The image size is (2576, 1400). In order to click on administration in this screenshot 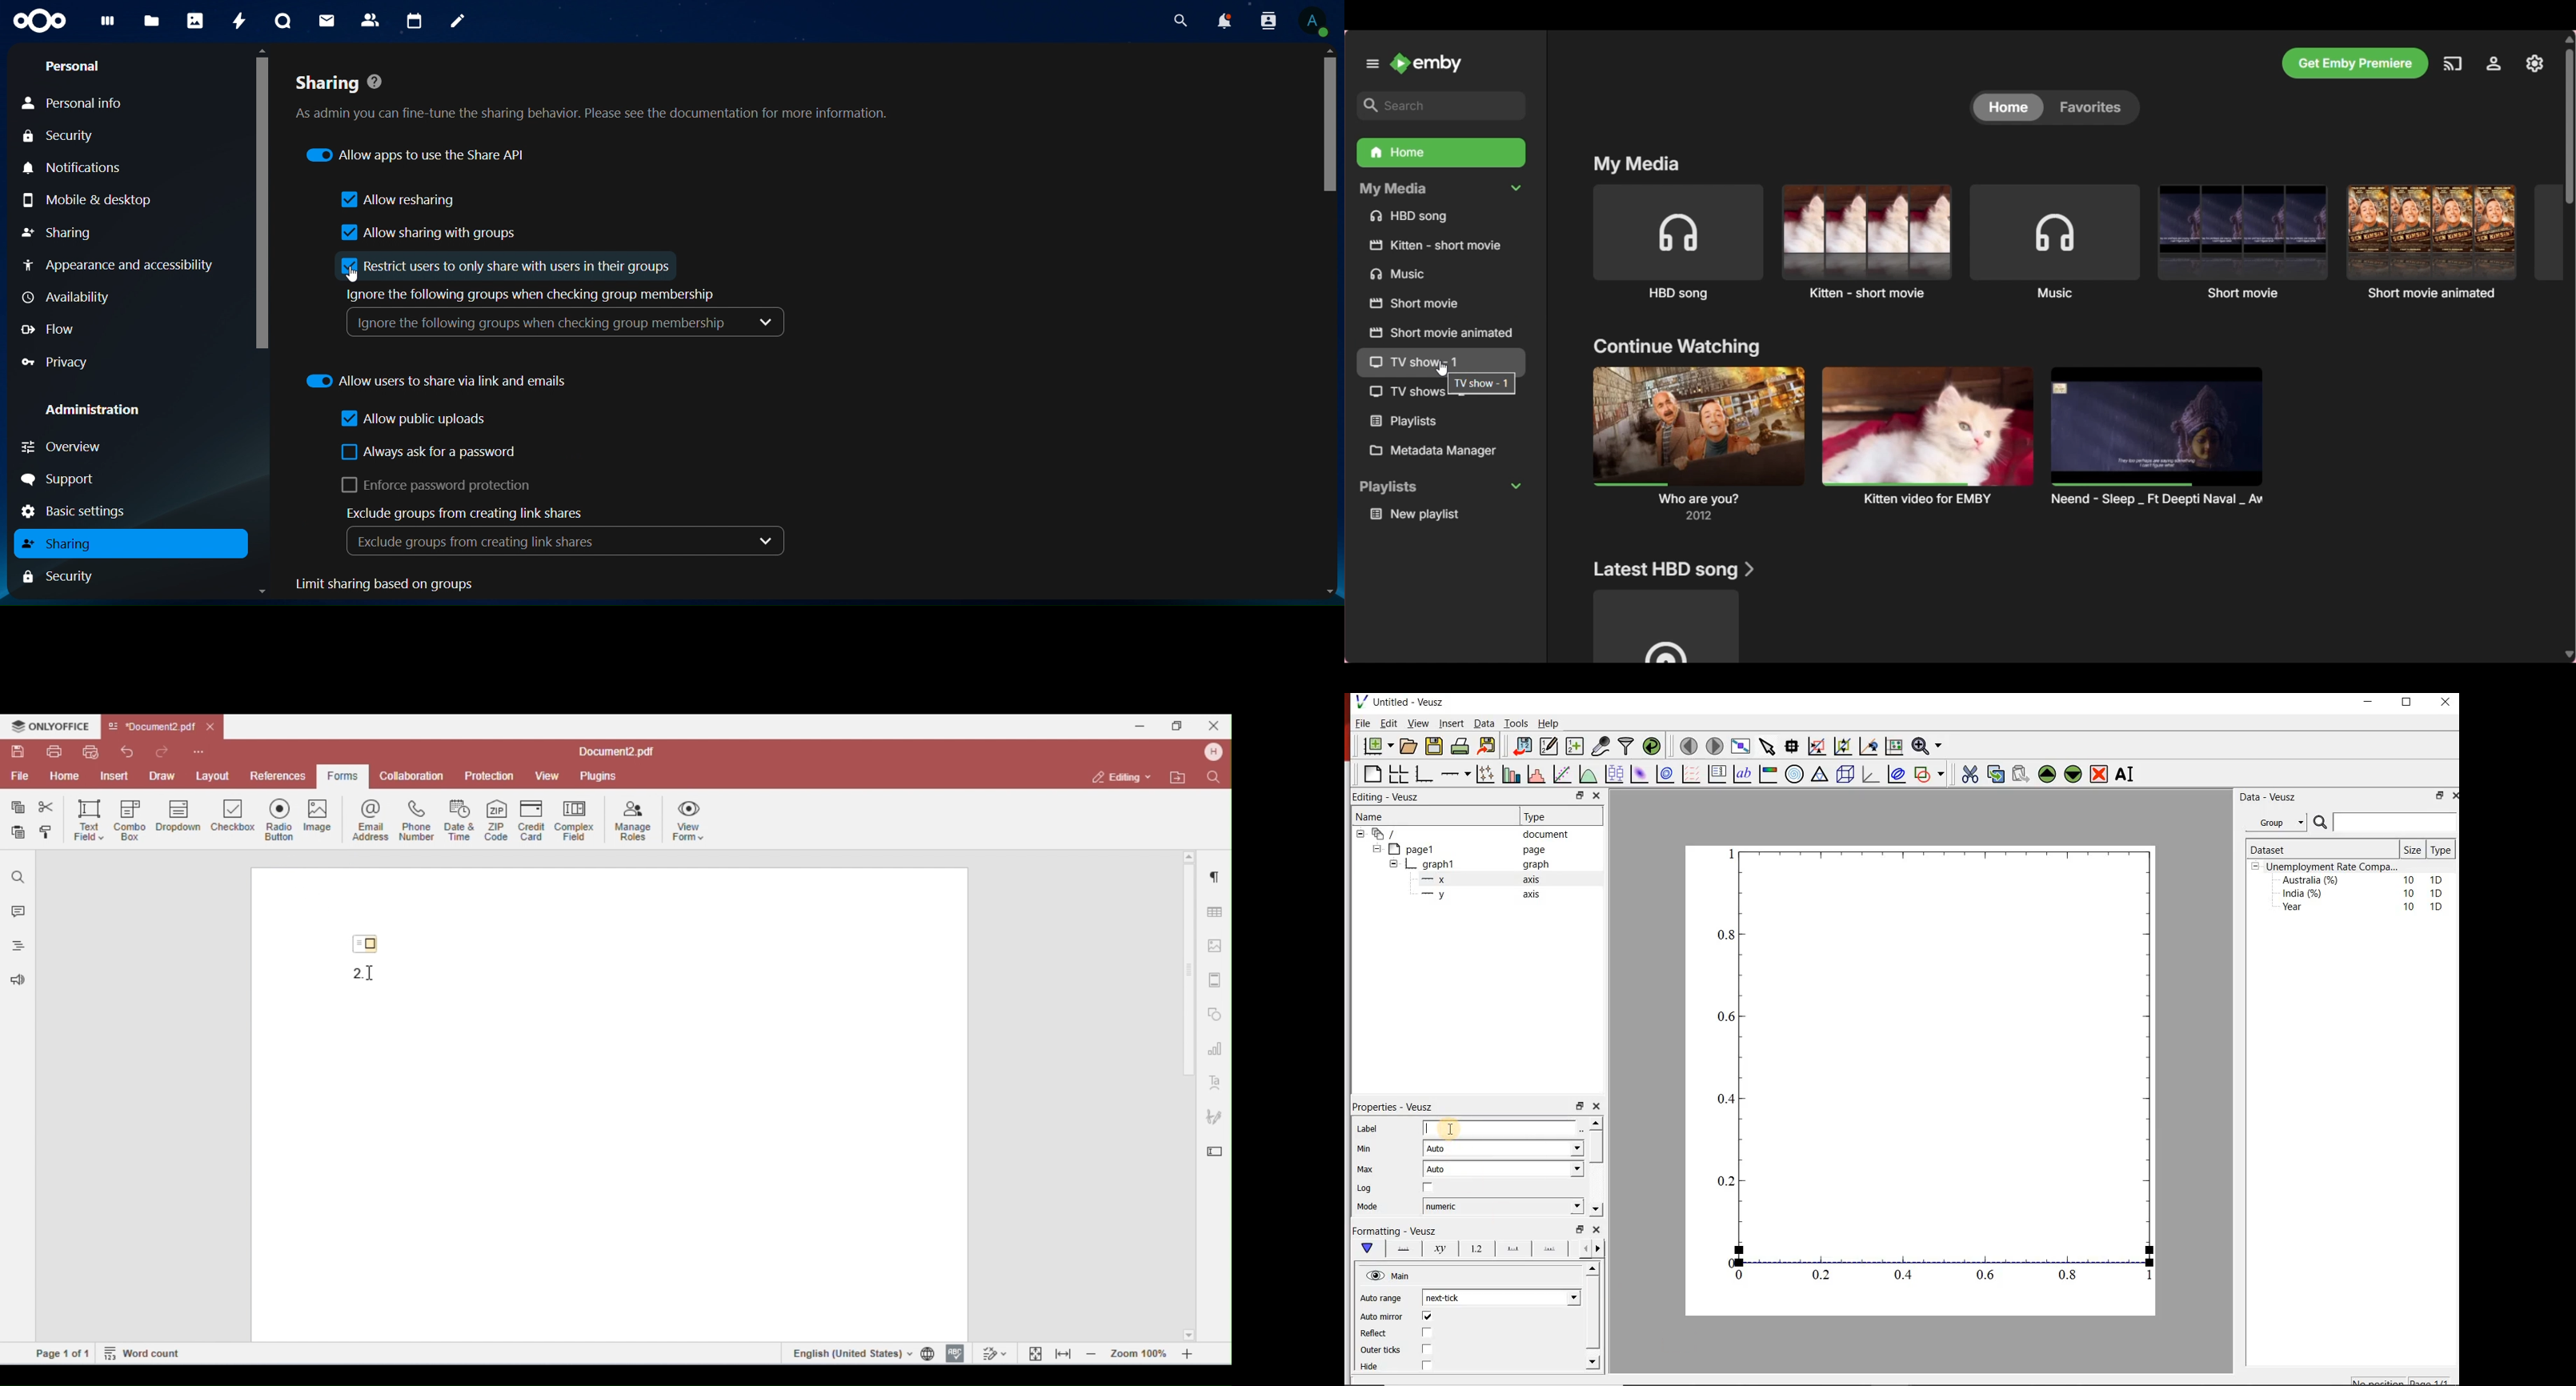, I will do `click(91, 410)`.